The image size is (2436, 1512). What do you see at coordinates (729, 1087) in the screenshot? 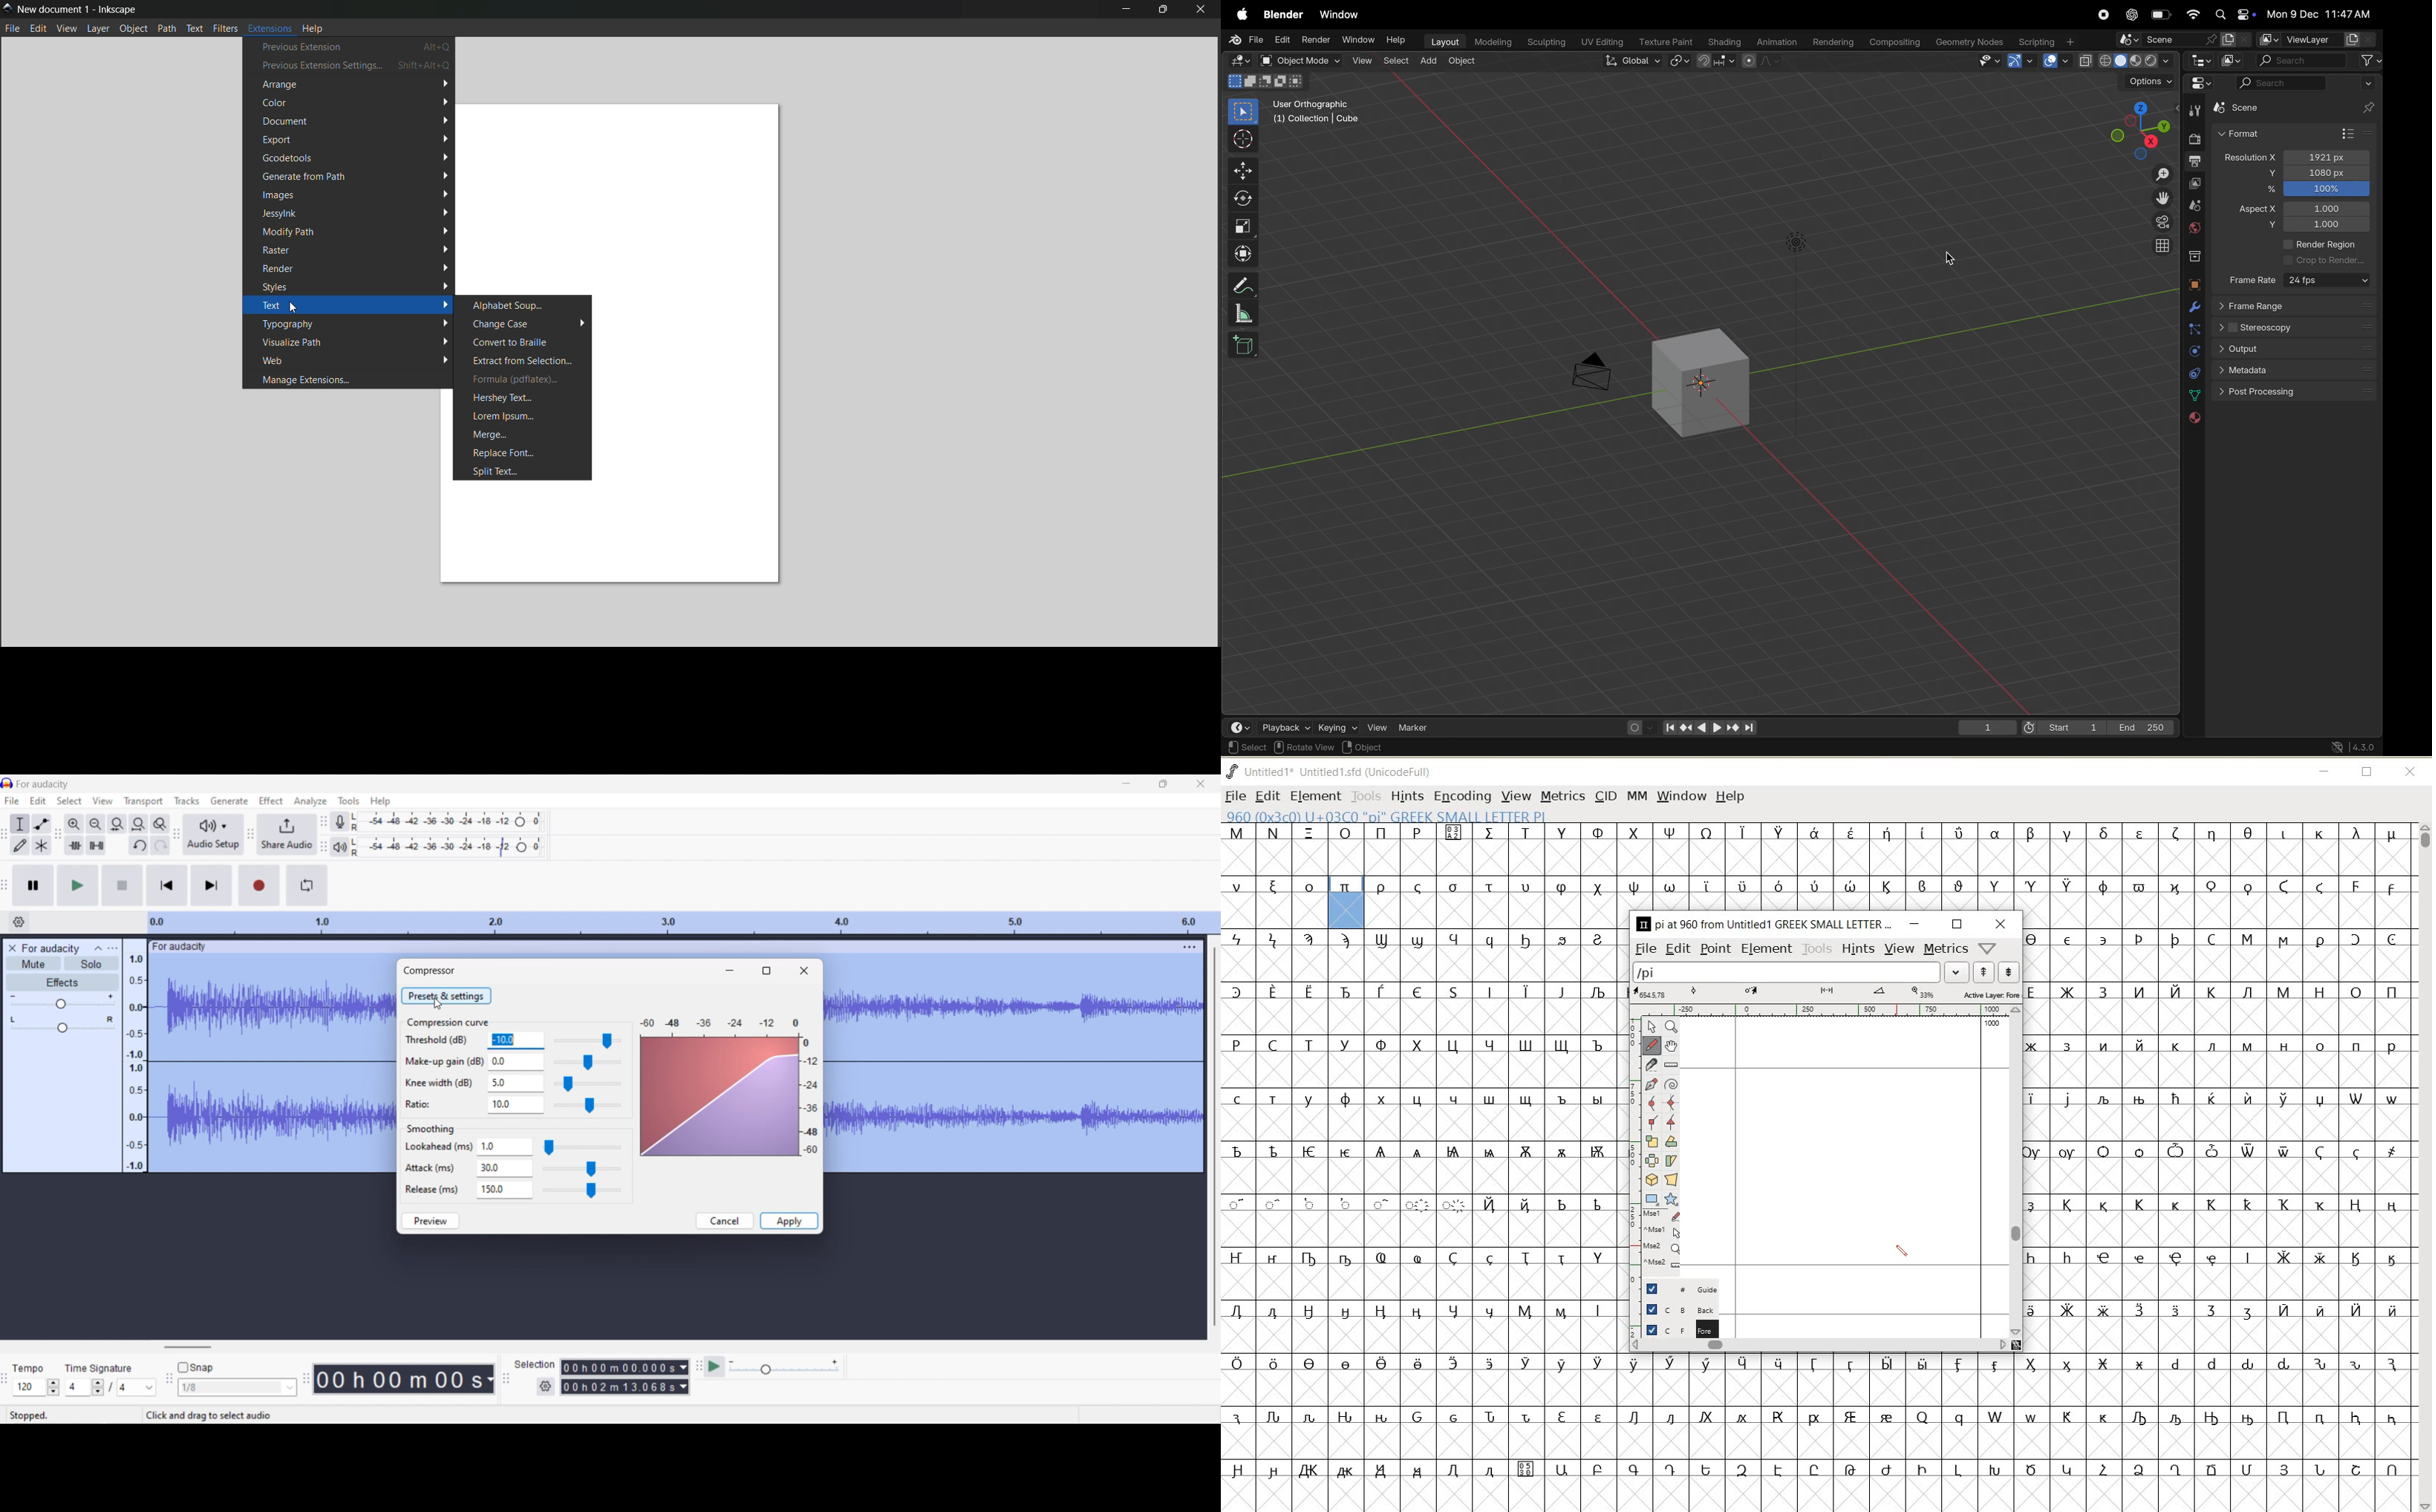
I see `Current output ` at bounding box center [729, 1087].